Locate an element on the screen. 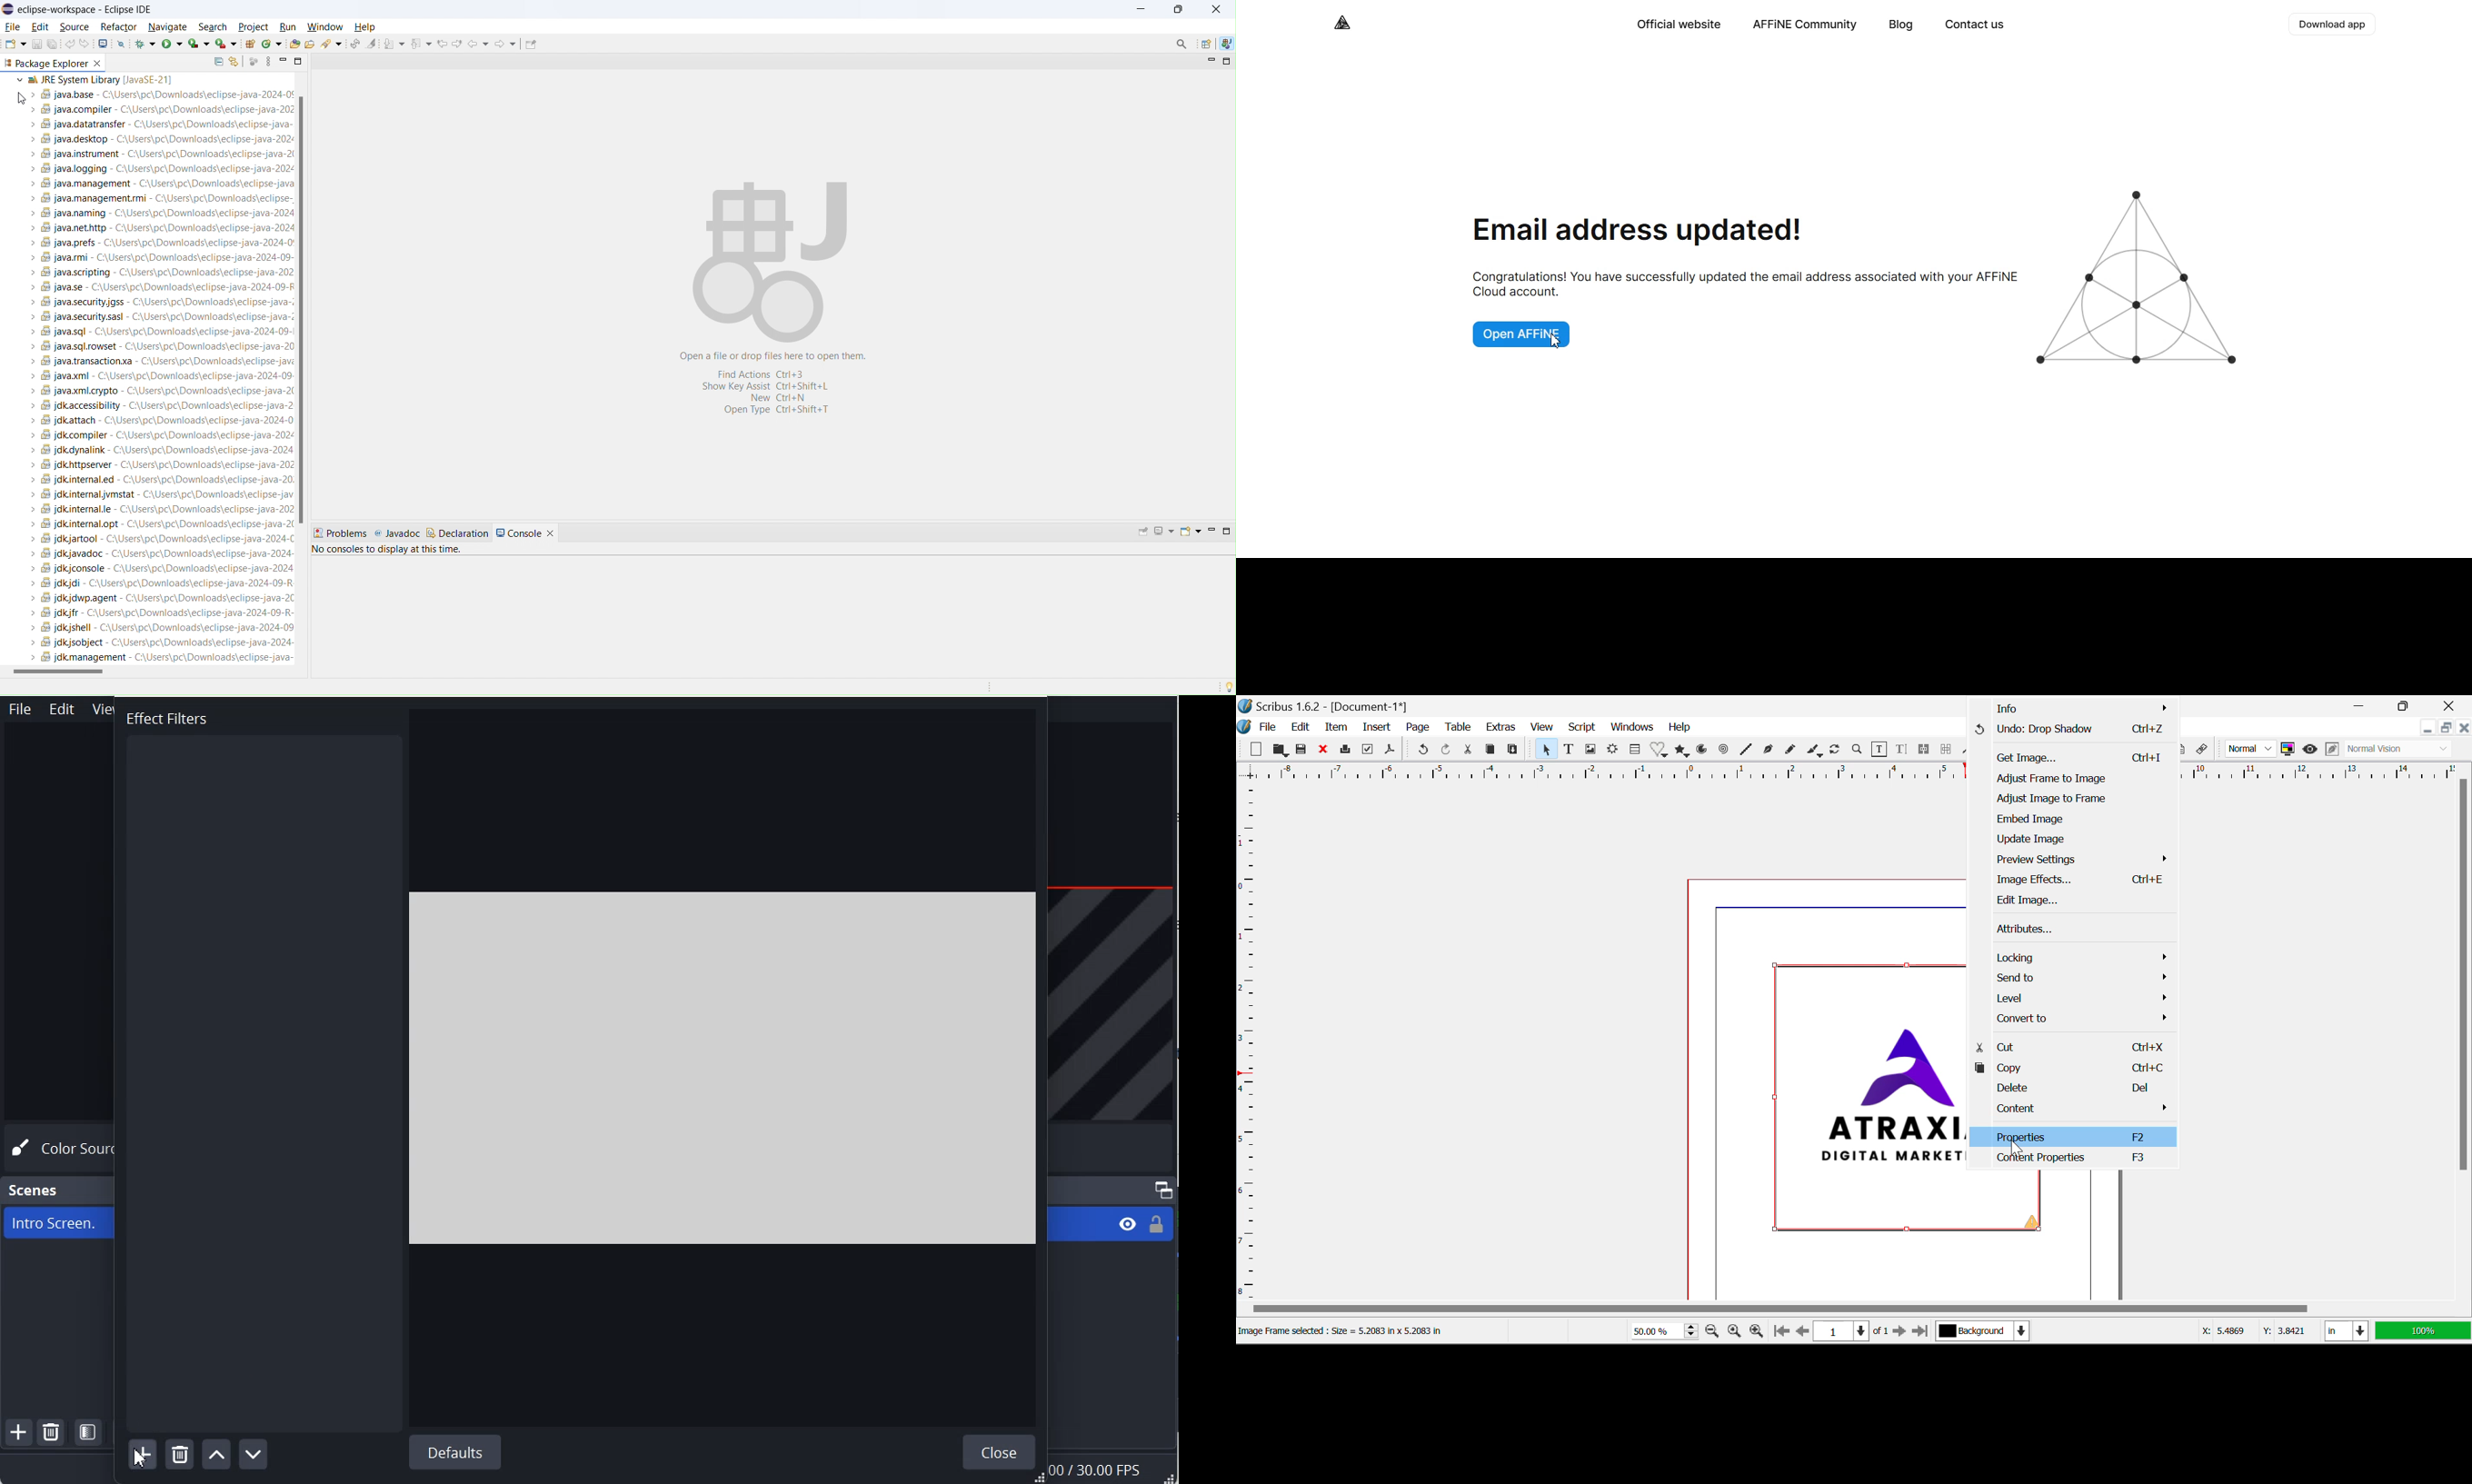 This screenshot has width=2492, height=1484. open file is located at coordinates (296, 43).